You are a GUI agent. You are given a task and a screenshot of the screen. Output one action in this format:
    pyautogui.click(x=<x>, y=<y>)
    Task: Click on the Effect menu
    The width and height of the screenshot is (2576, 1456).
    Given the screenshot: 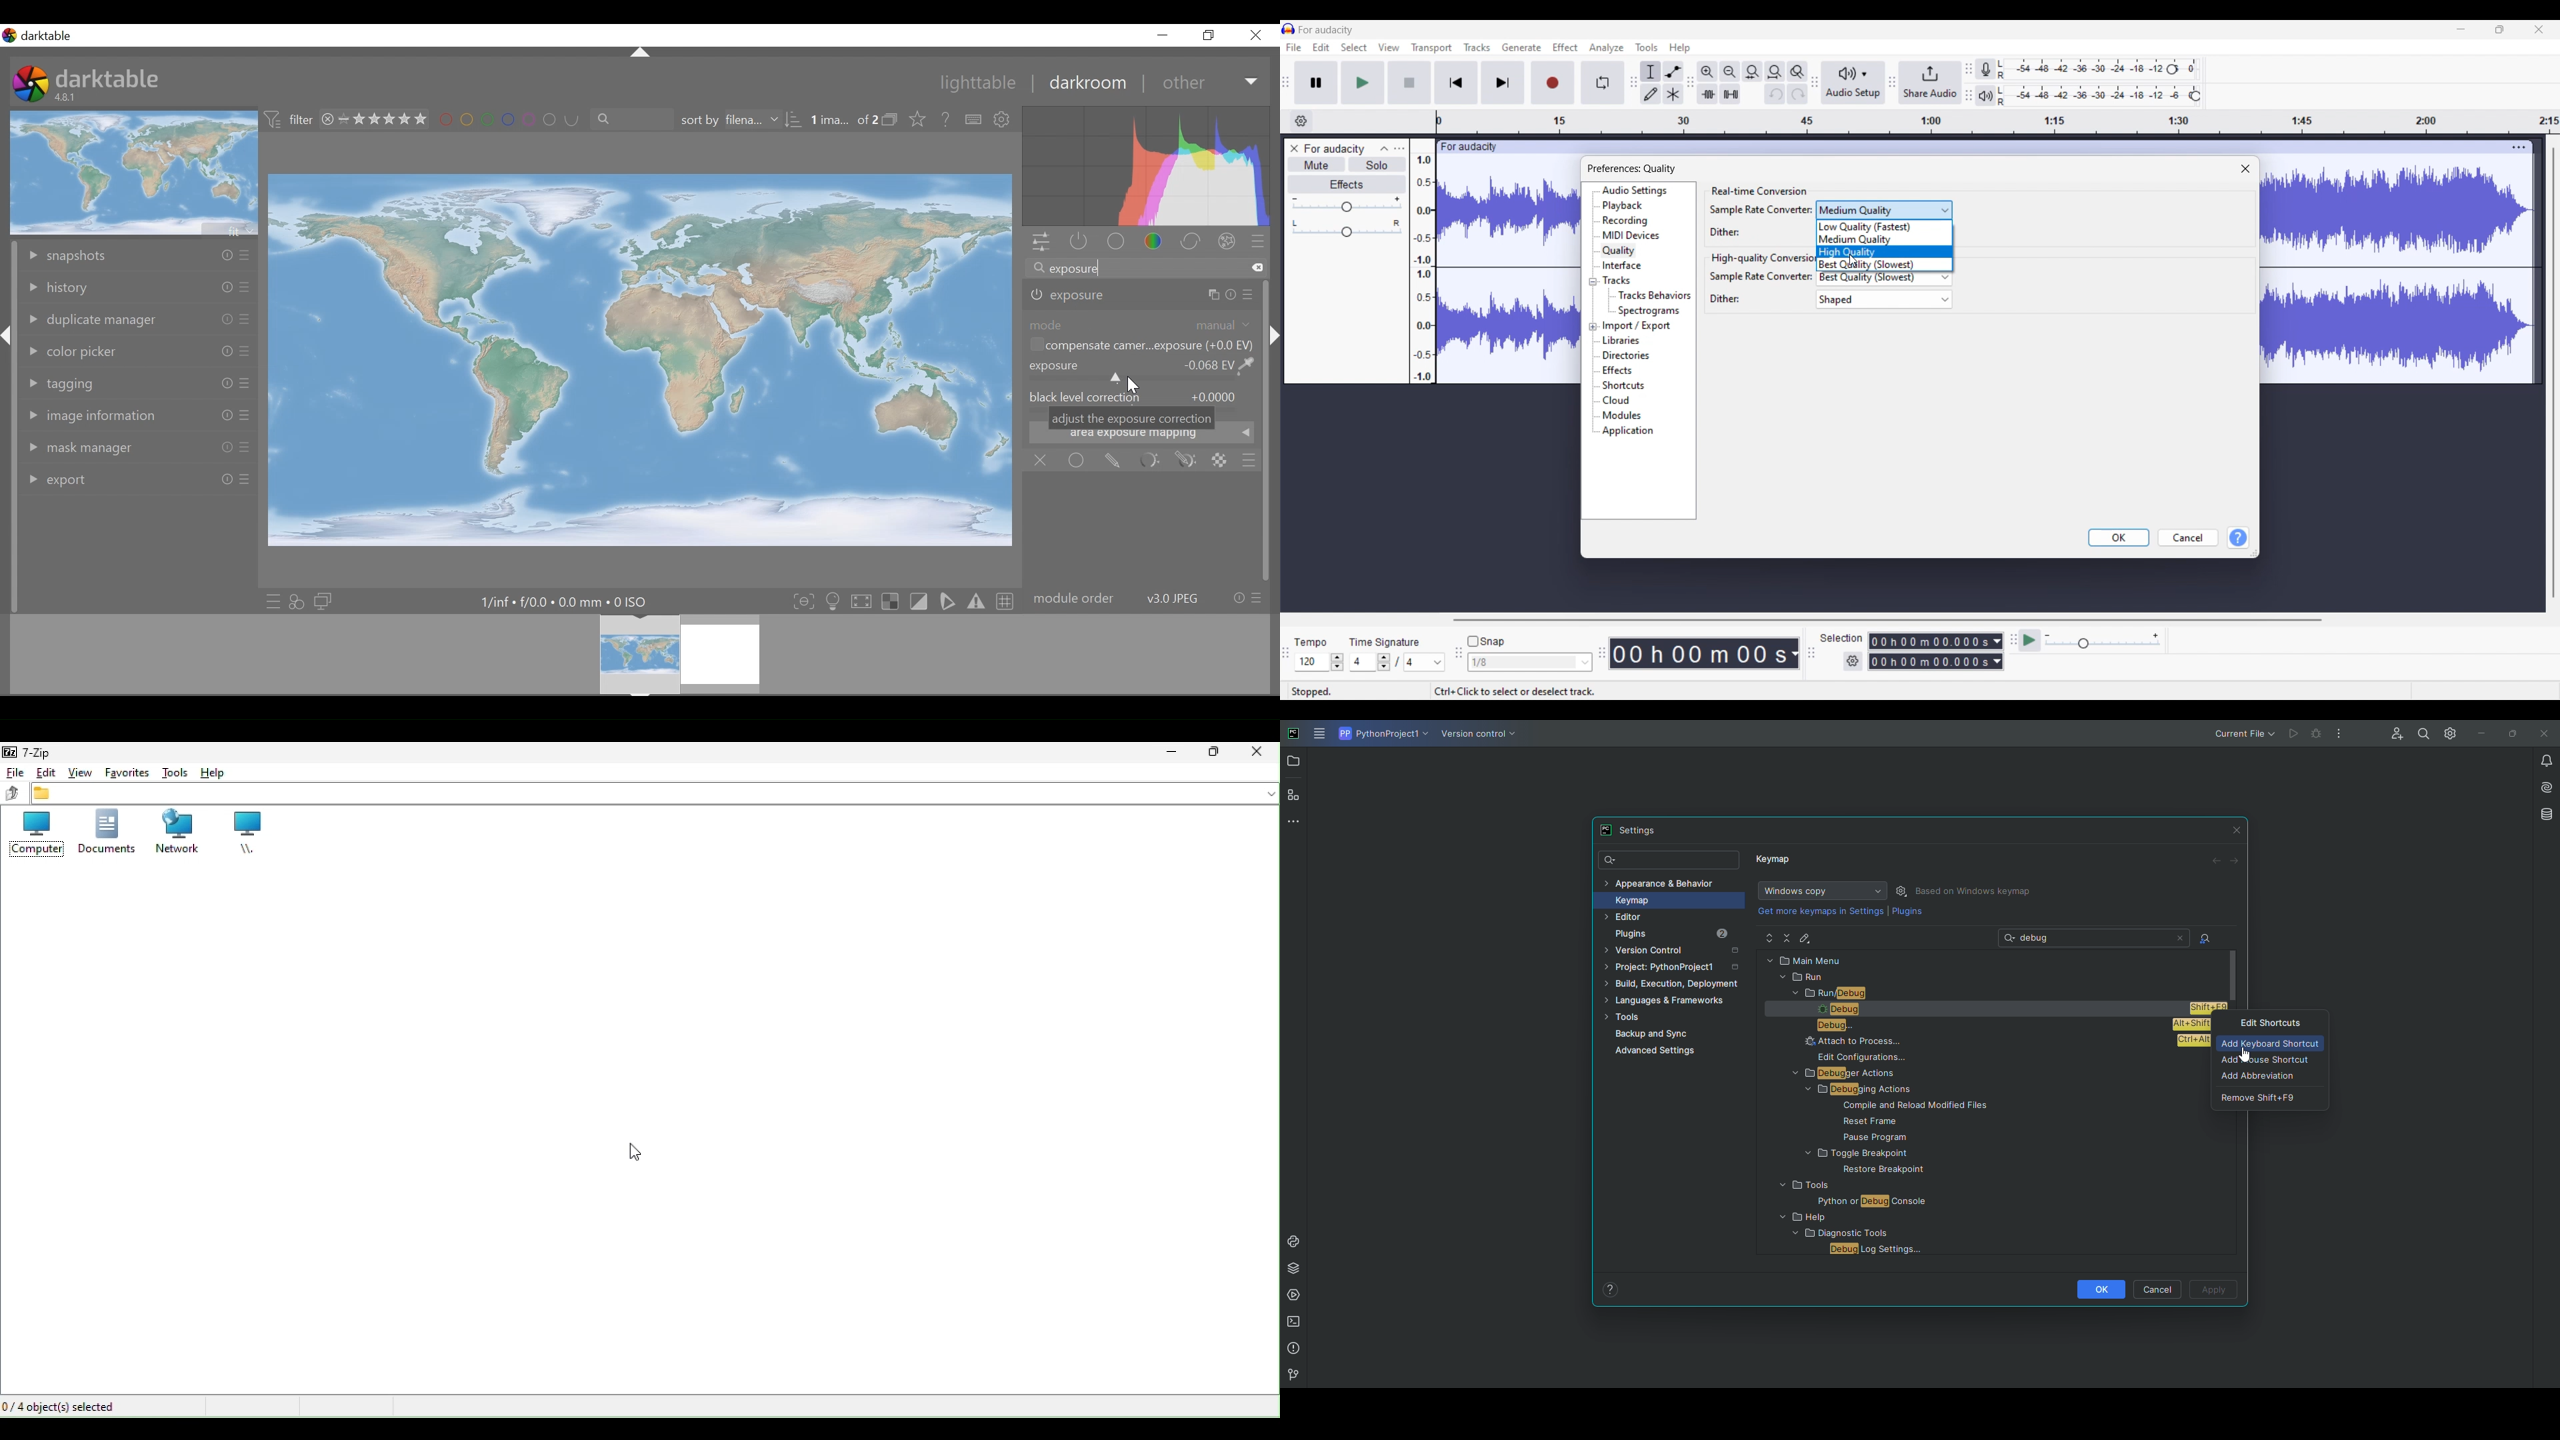 What is the action you would take?
    pyautogui.click(x=1565, y=47)
    